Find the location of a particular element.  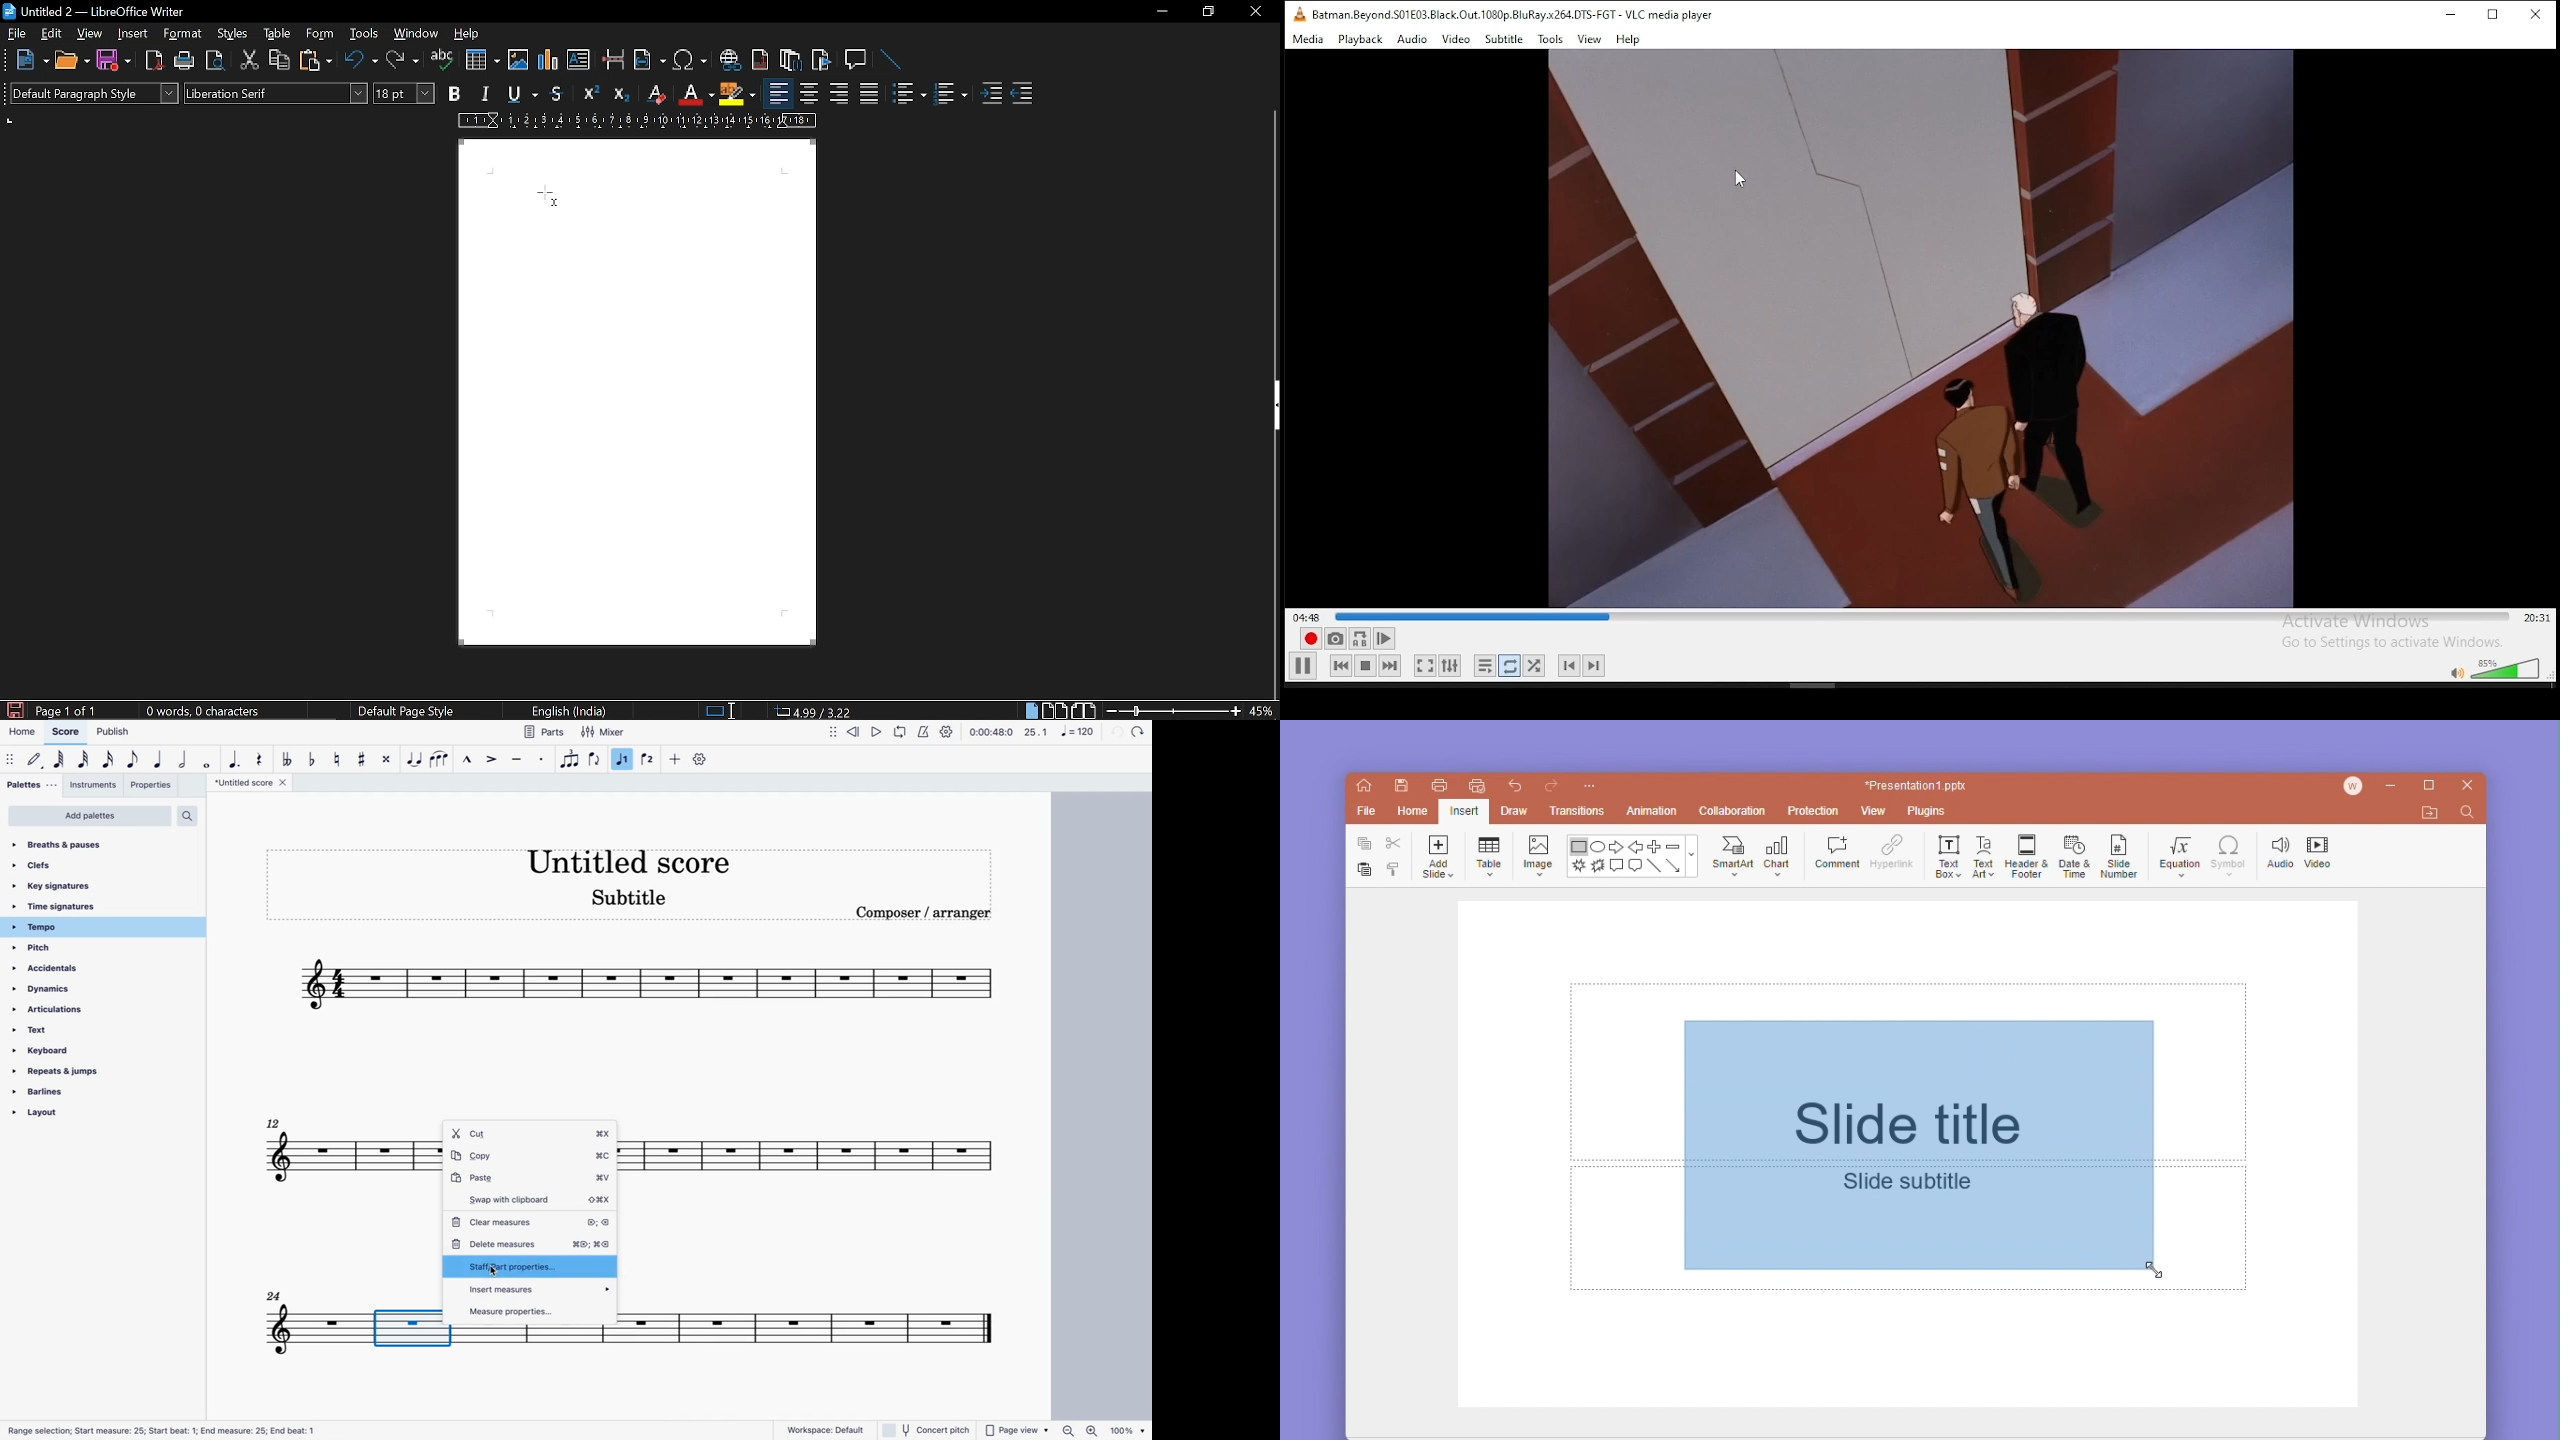

tenuto is located at coordinates (517, 761).